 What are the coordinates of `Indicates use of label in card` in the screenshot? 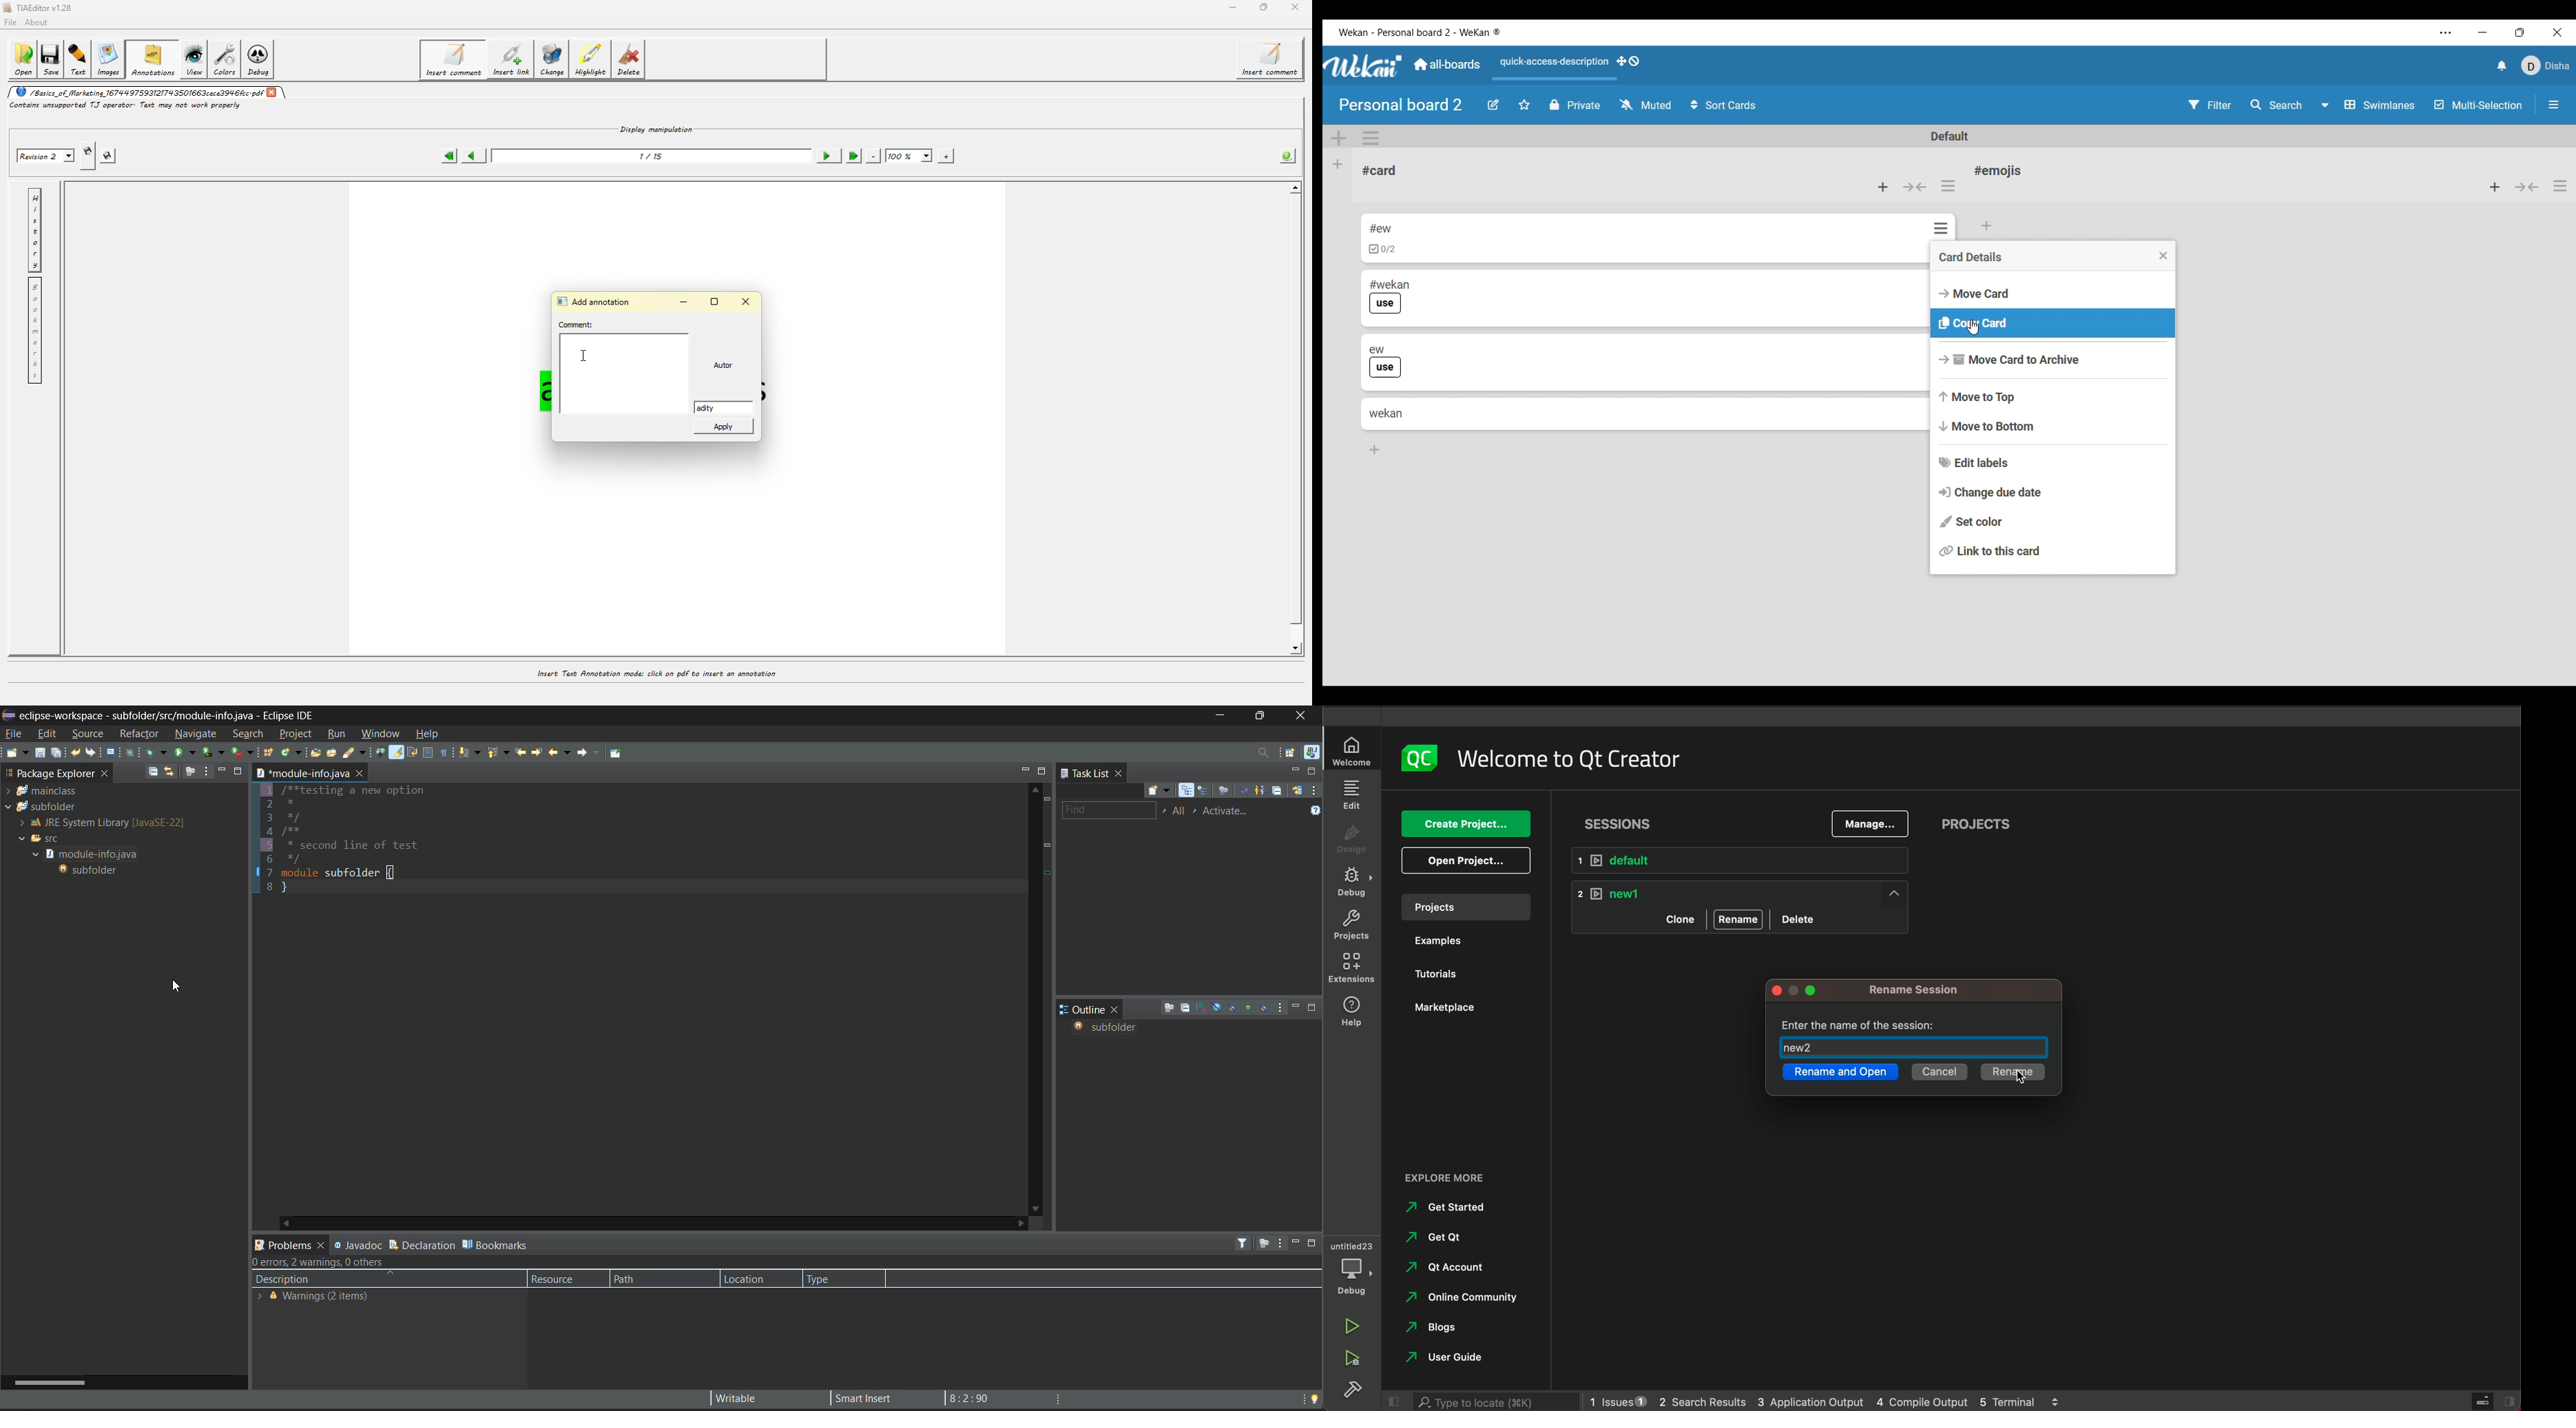 It's located at (1386, 368).